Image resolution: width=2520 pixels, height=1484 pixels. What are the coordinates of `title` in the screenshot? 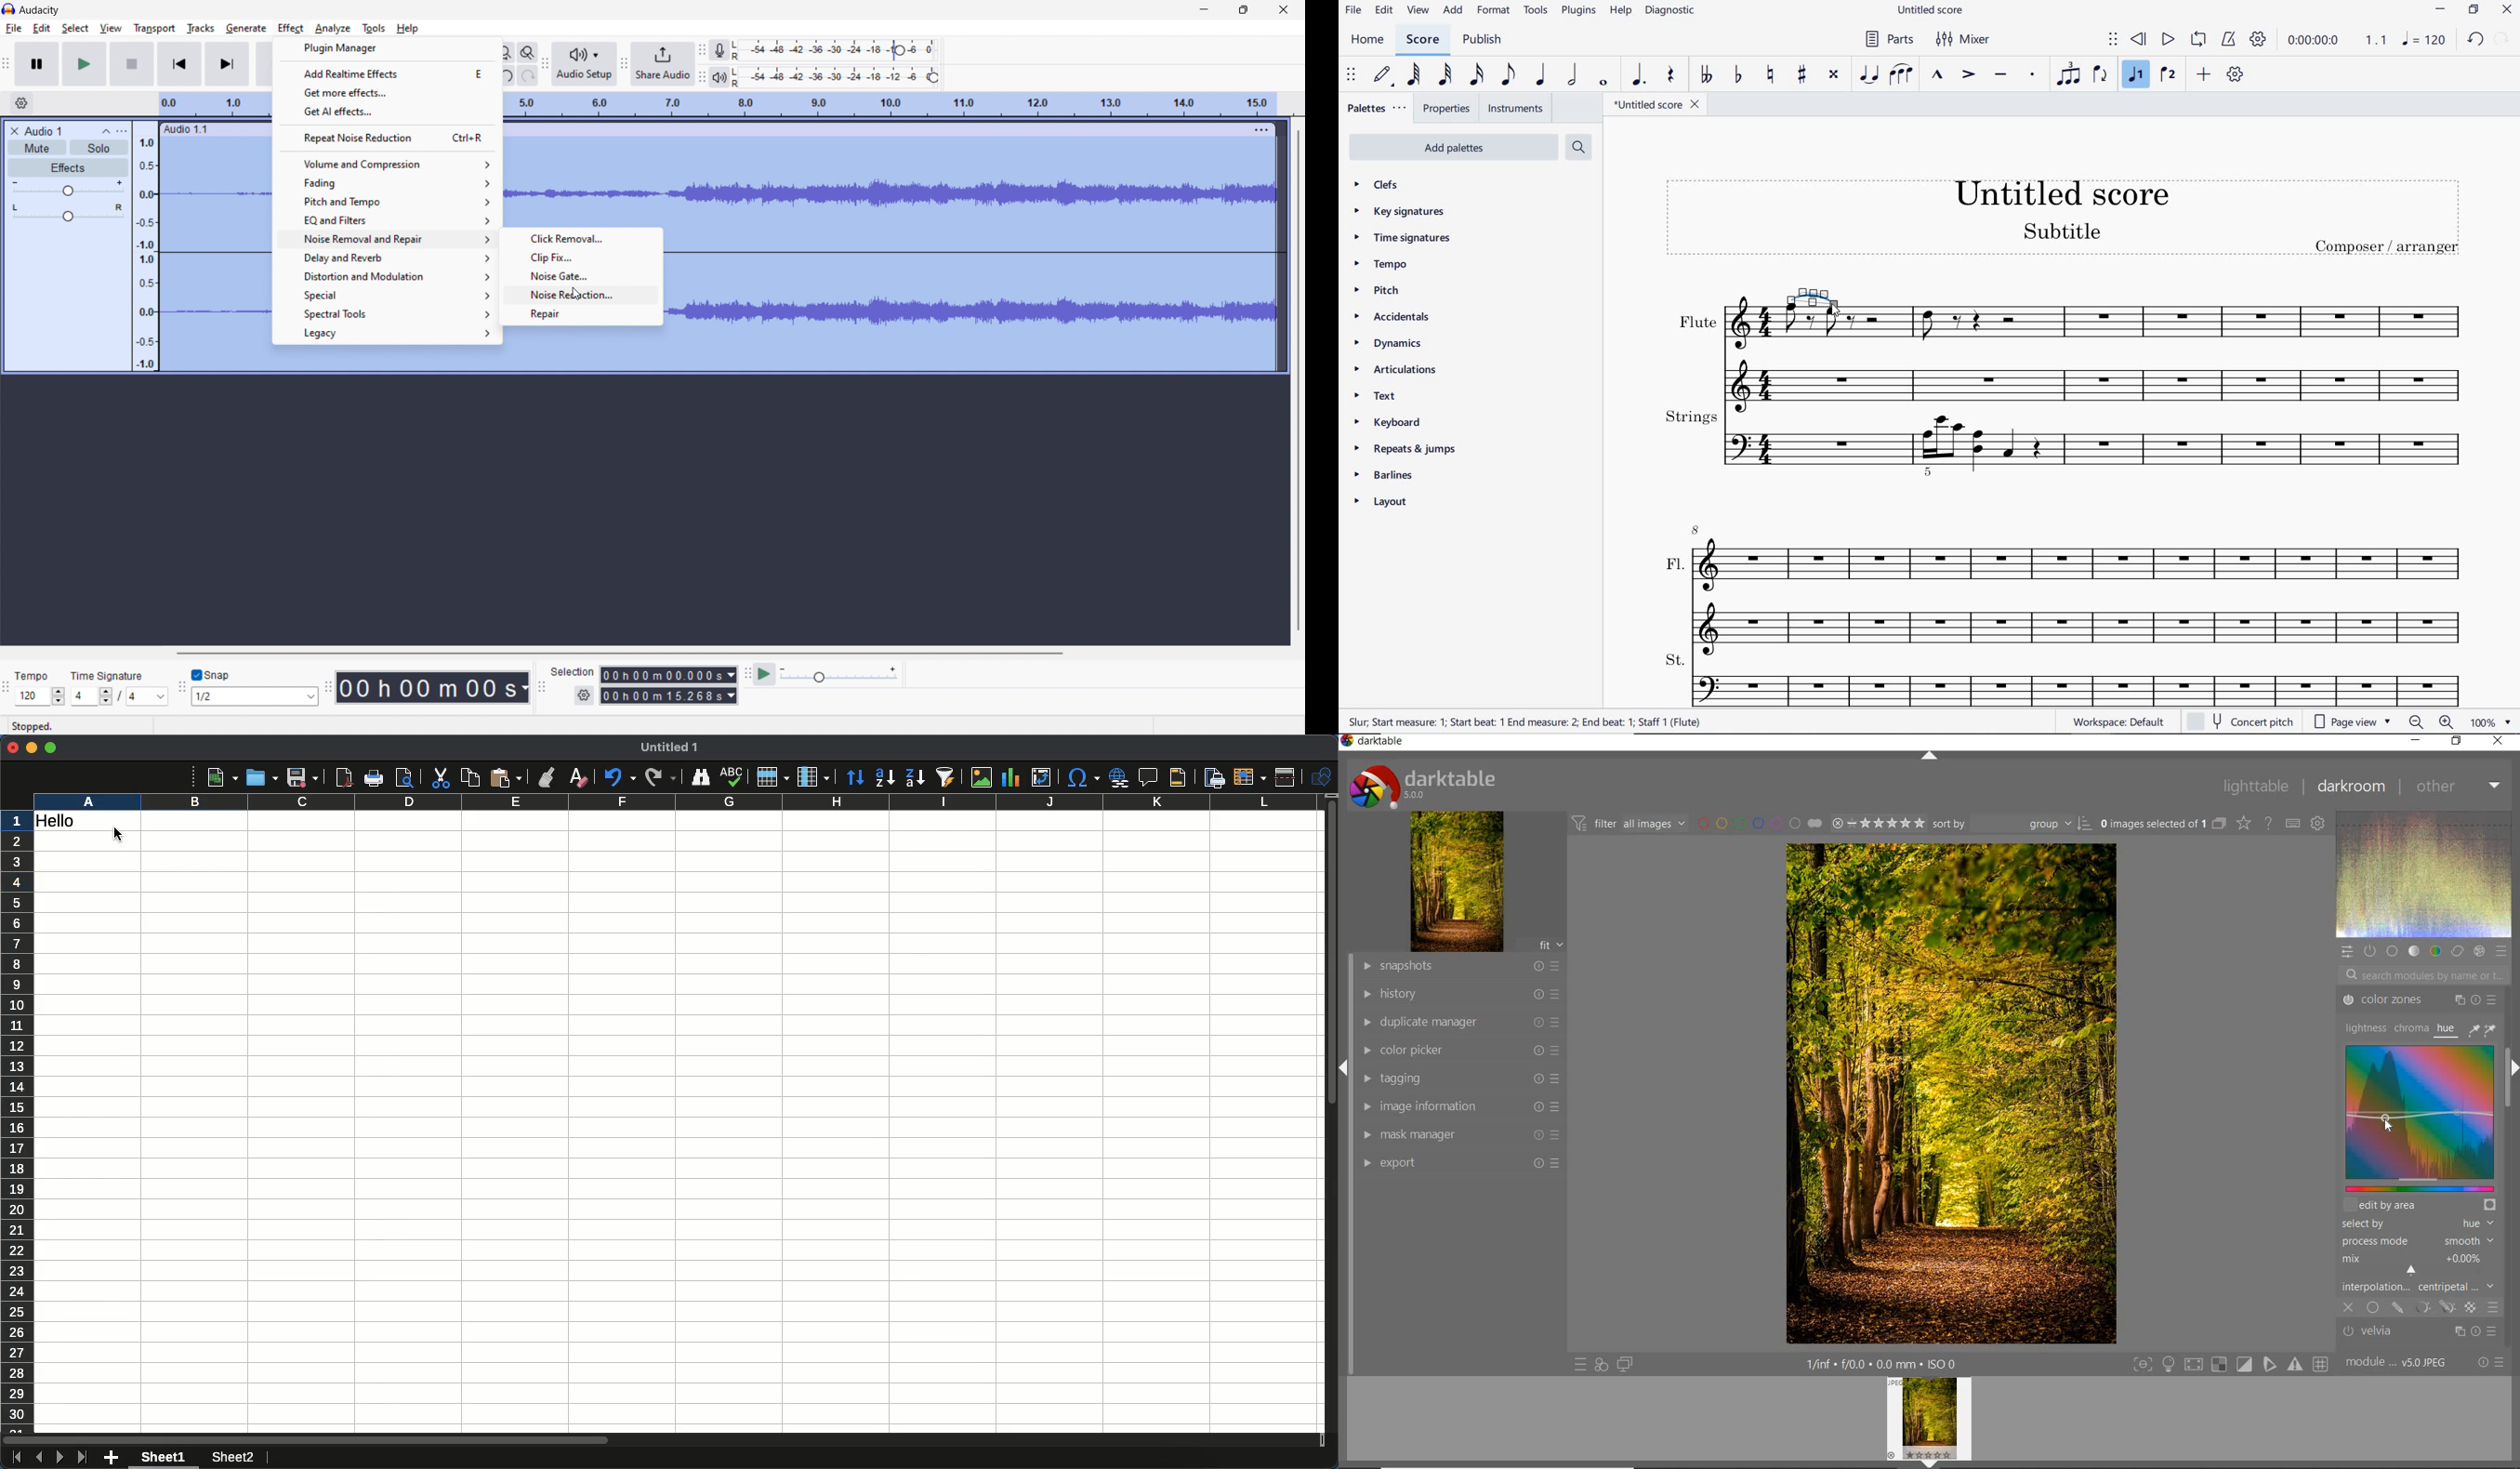 It's located at (2062, 220).